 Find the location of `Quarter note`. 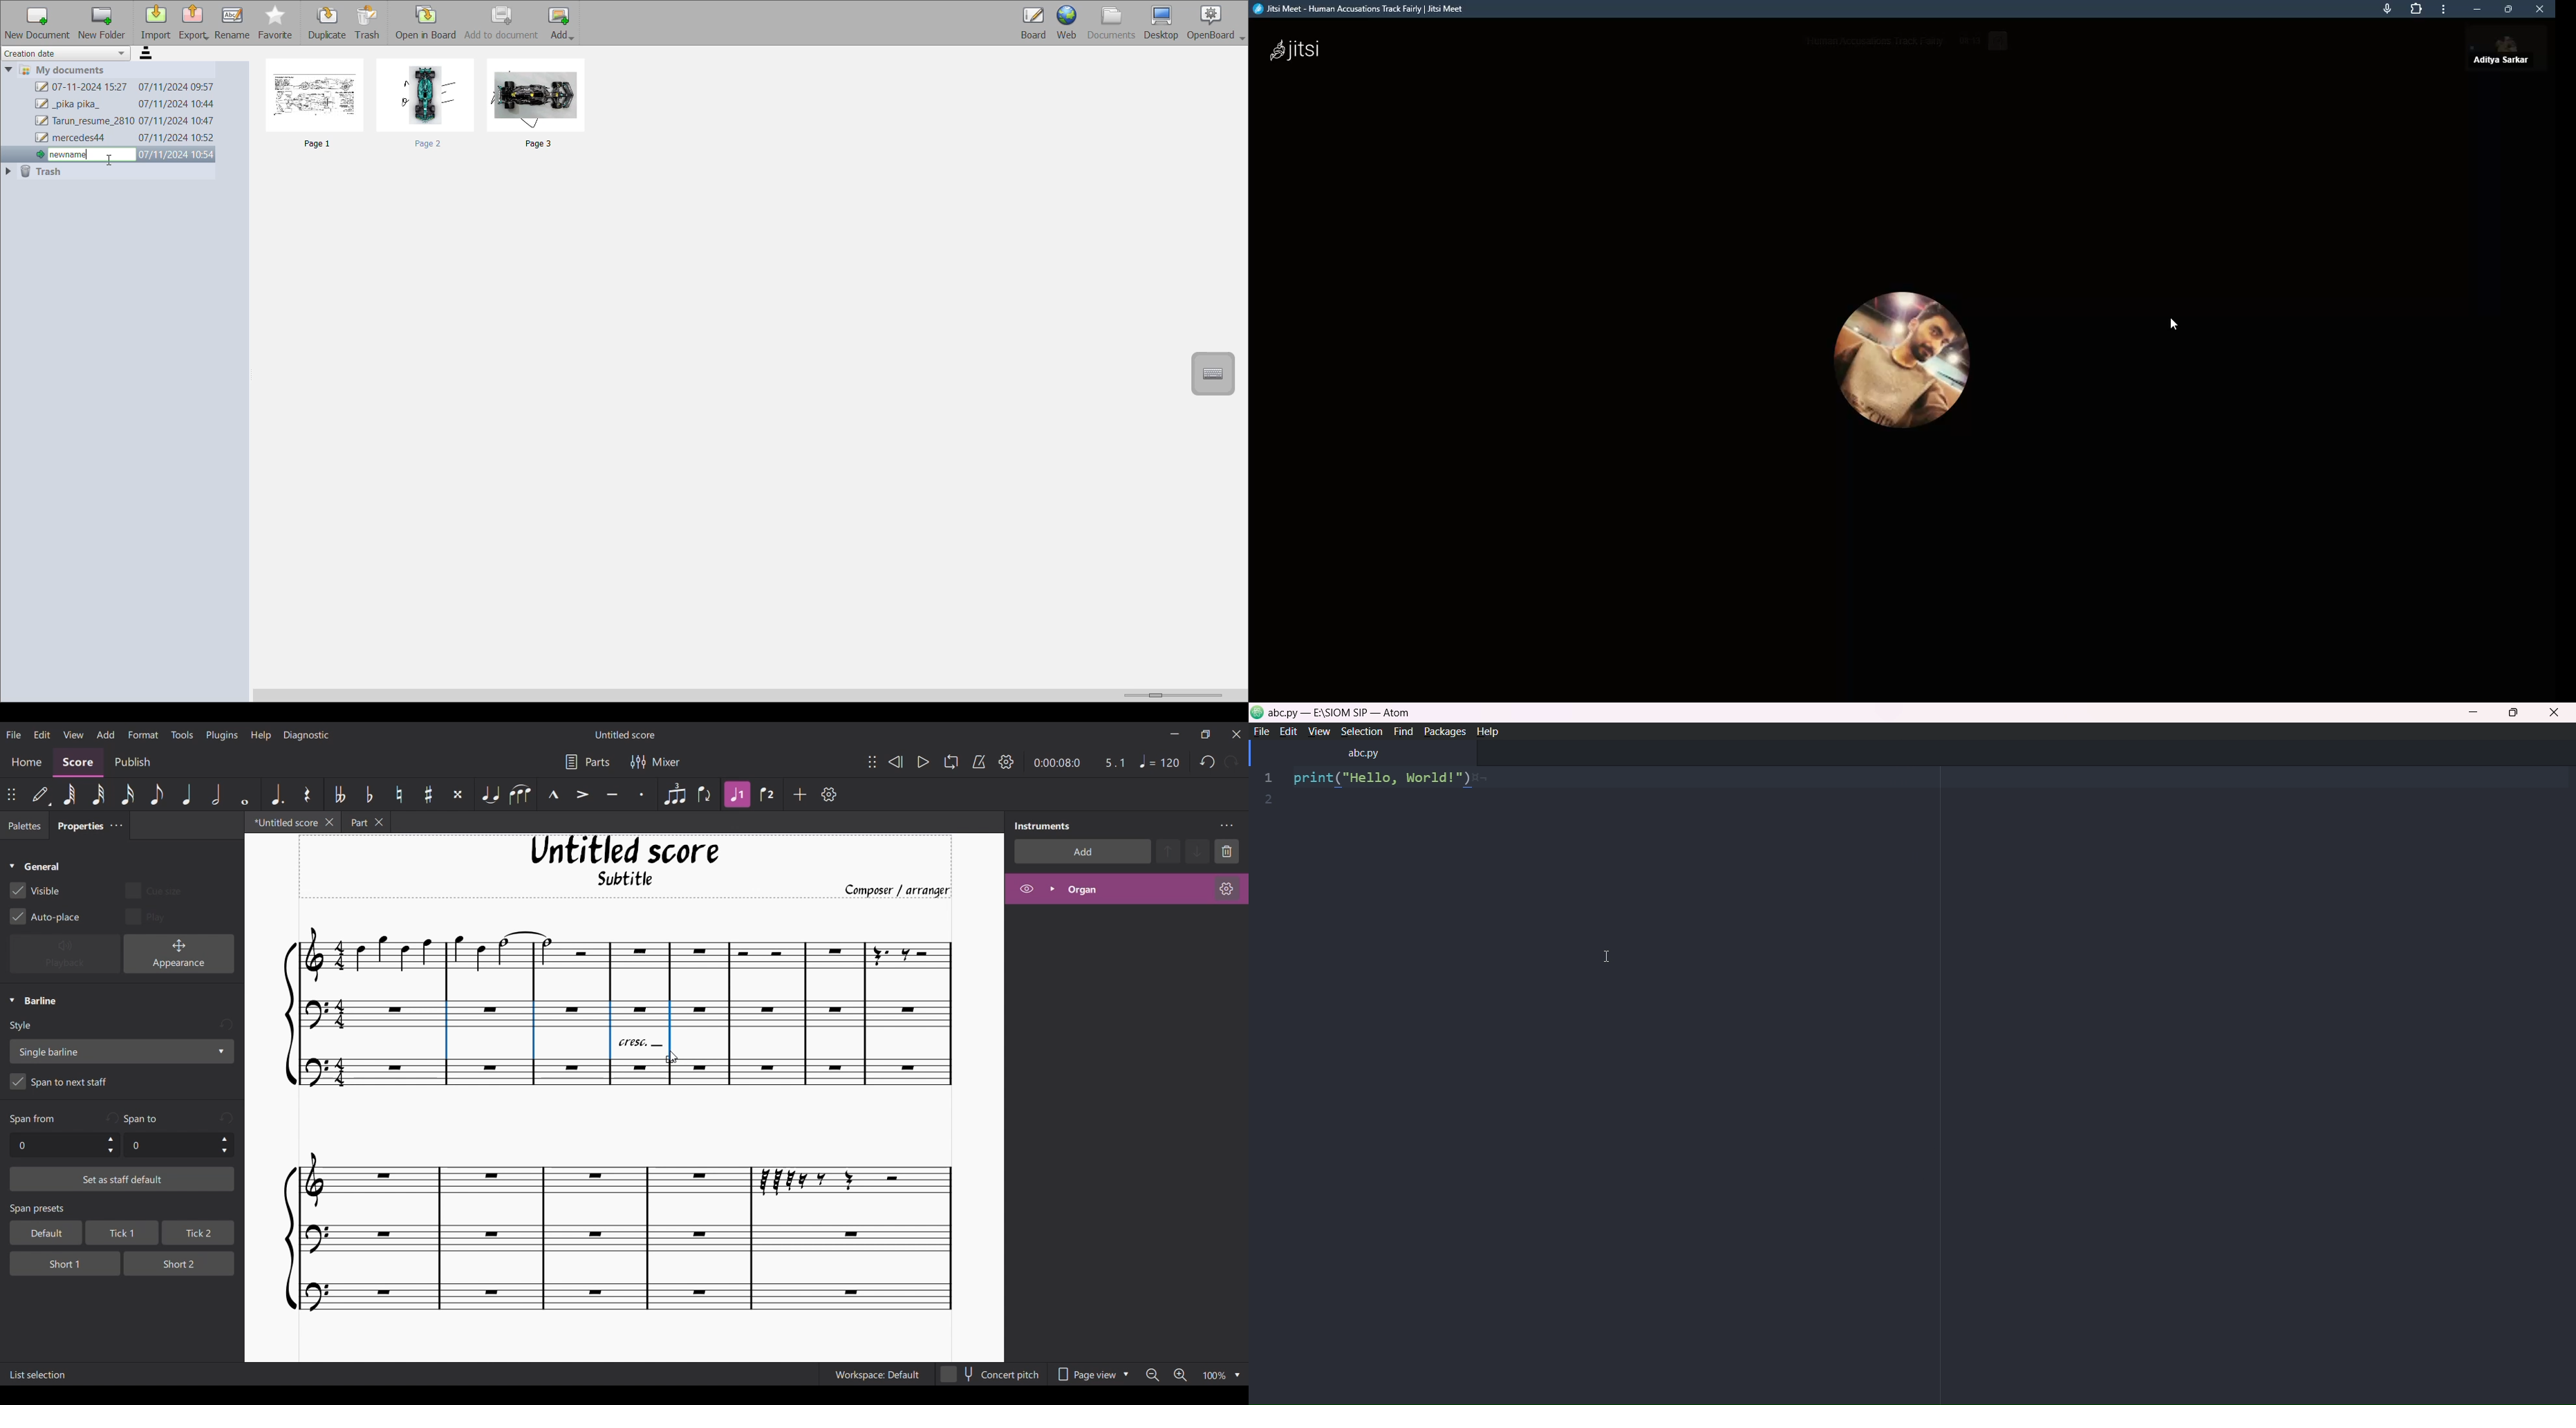

Quarter note is located at coordinates (187, 794).